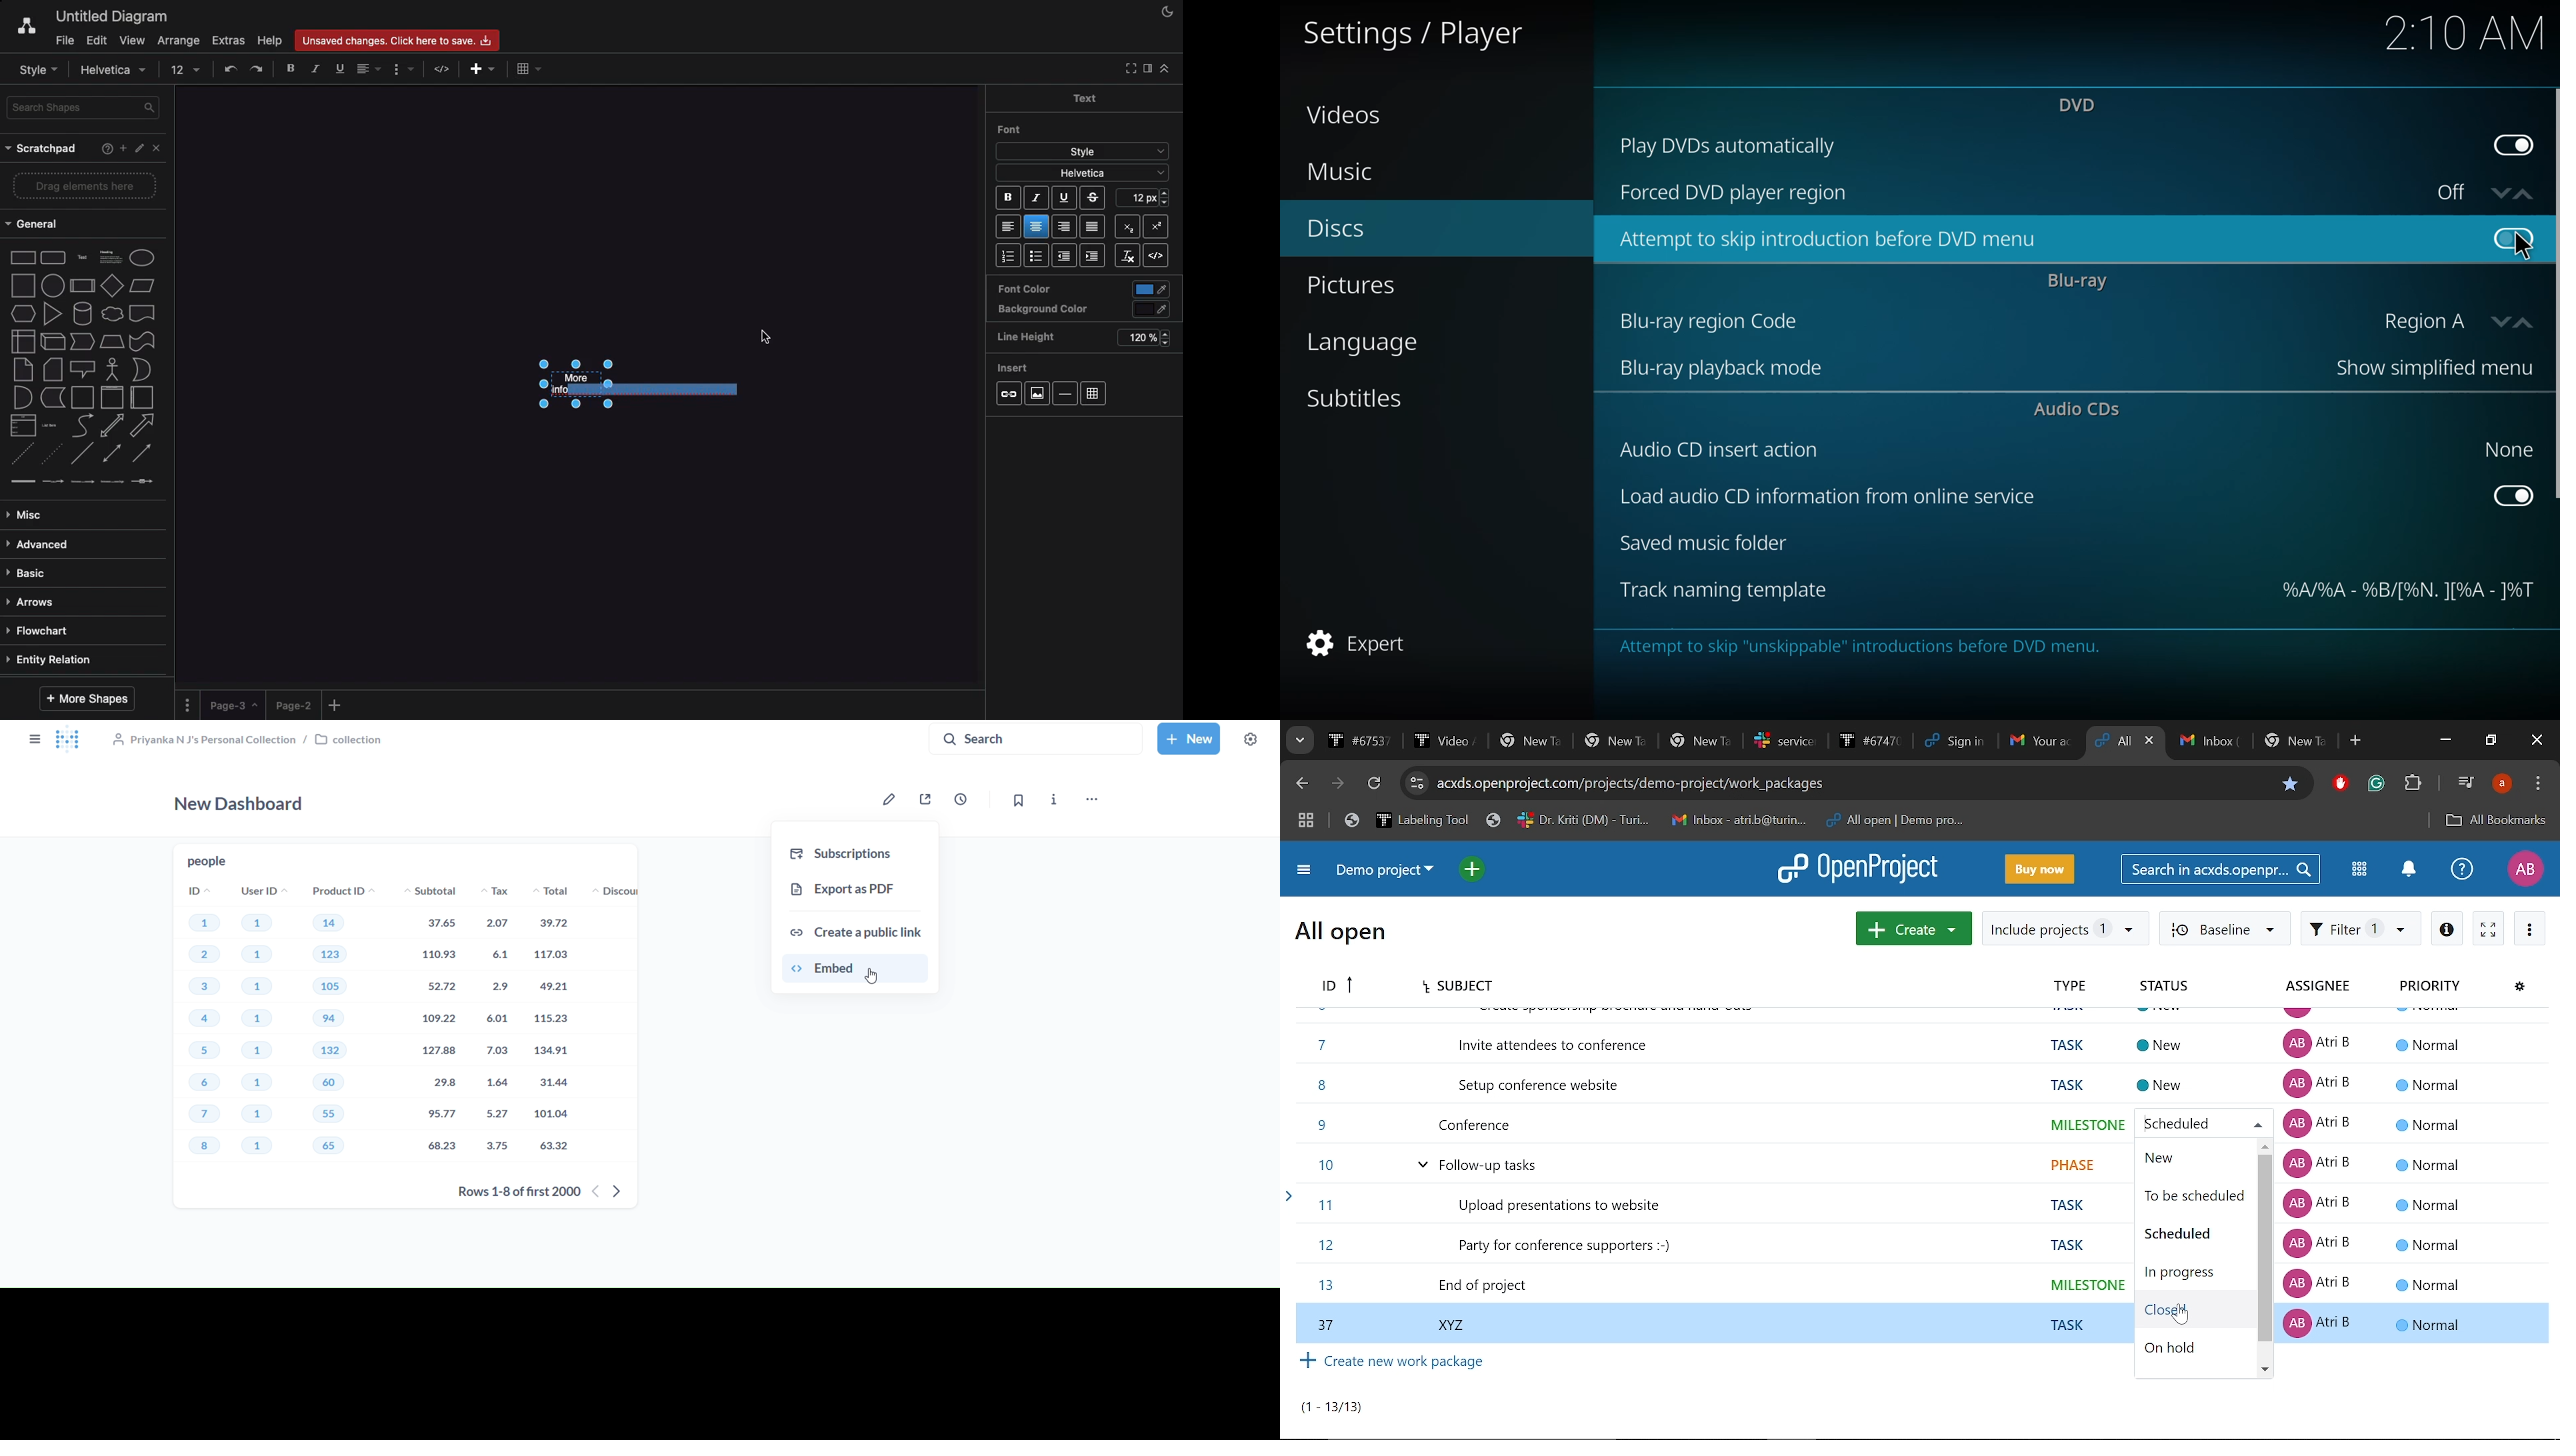  What do you see at coordinates (122, 147) in the screenshot?
I see `Add` at bounding box center [122, 147].